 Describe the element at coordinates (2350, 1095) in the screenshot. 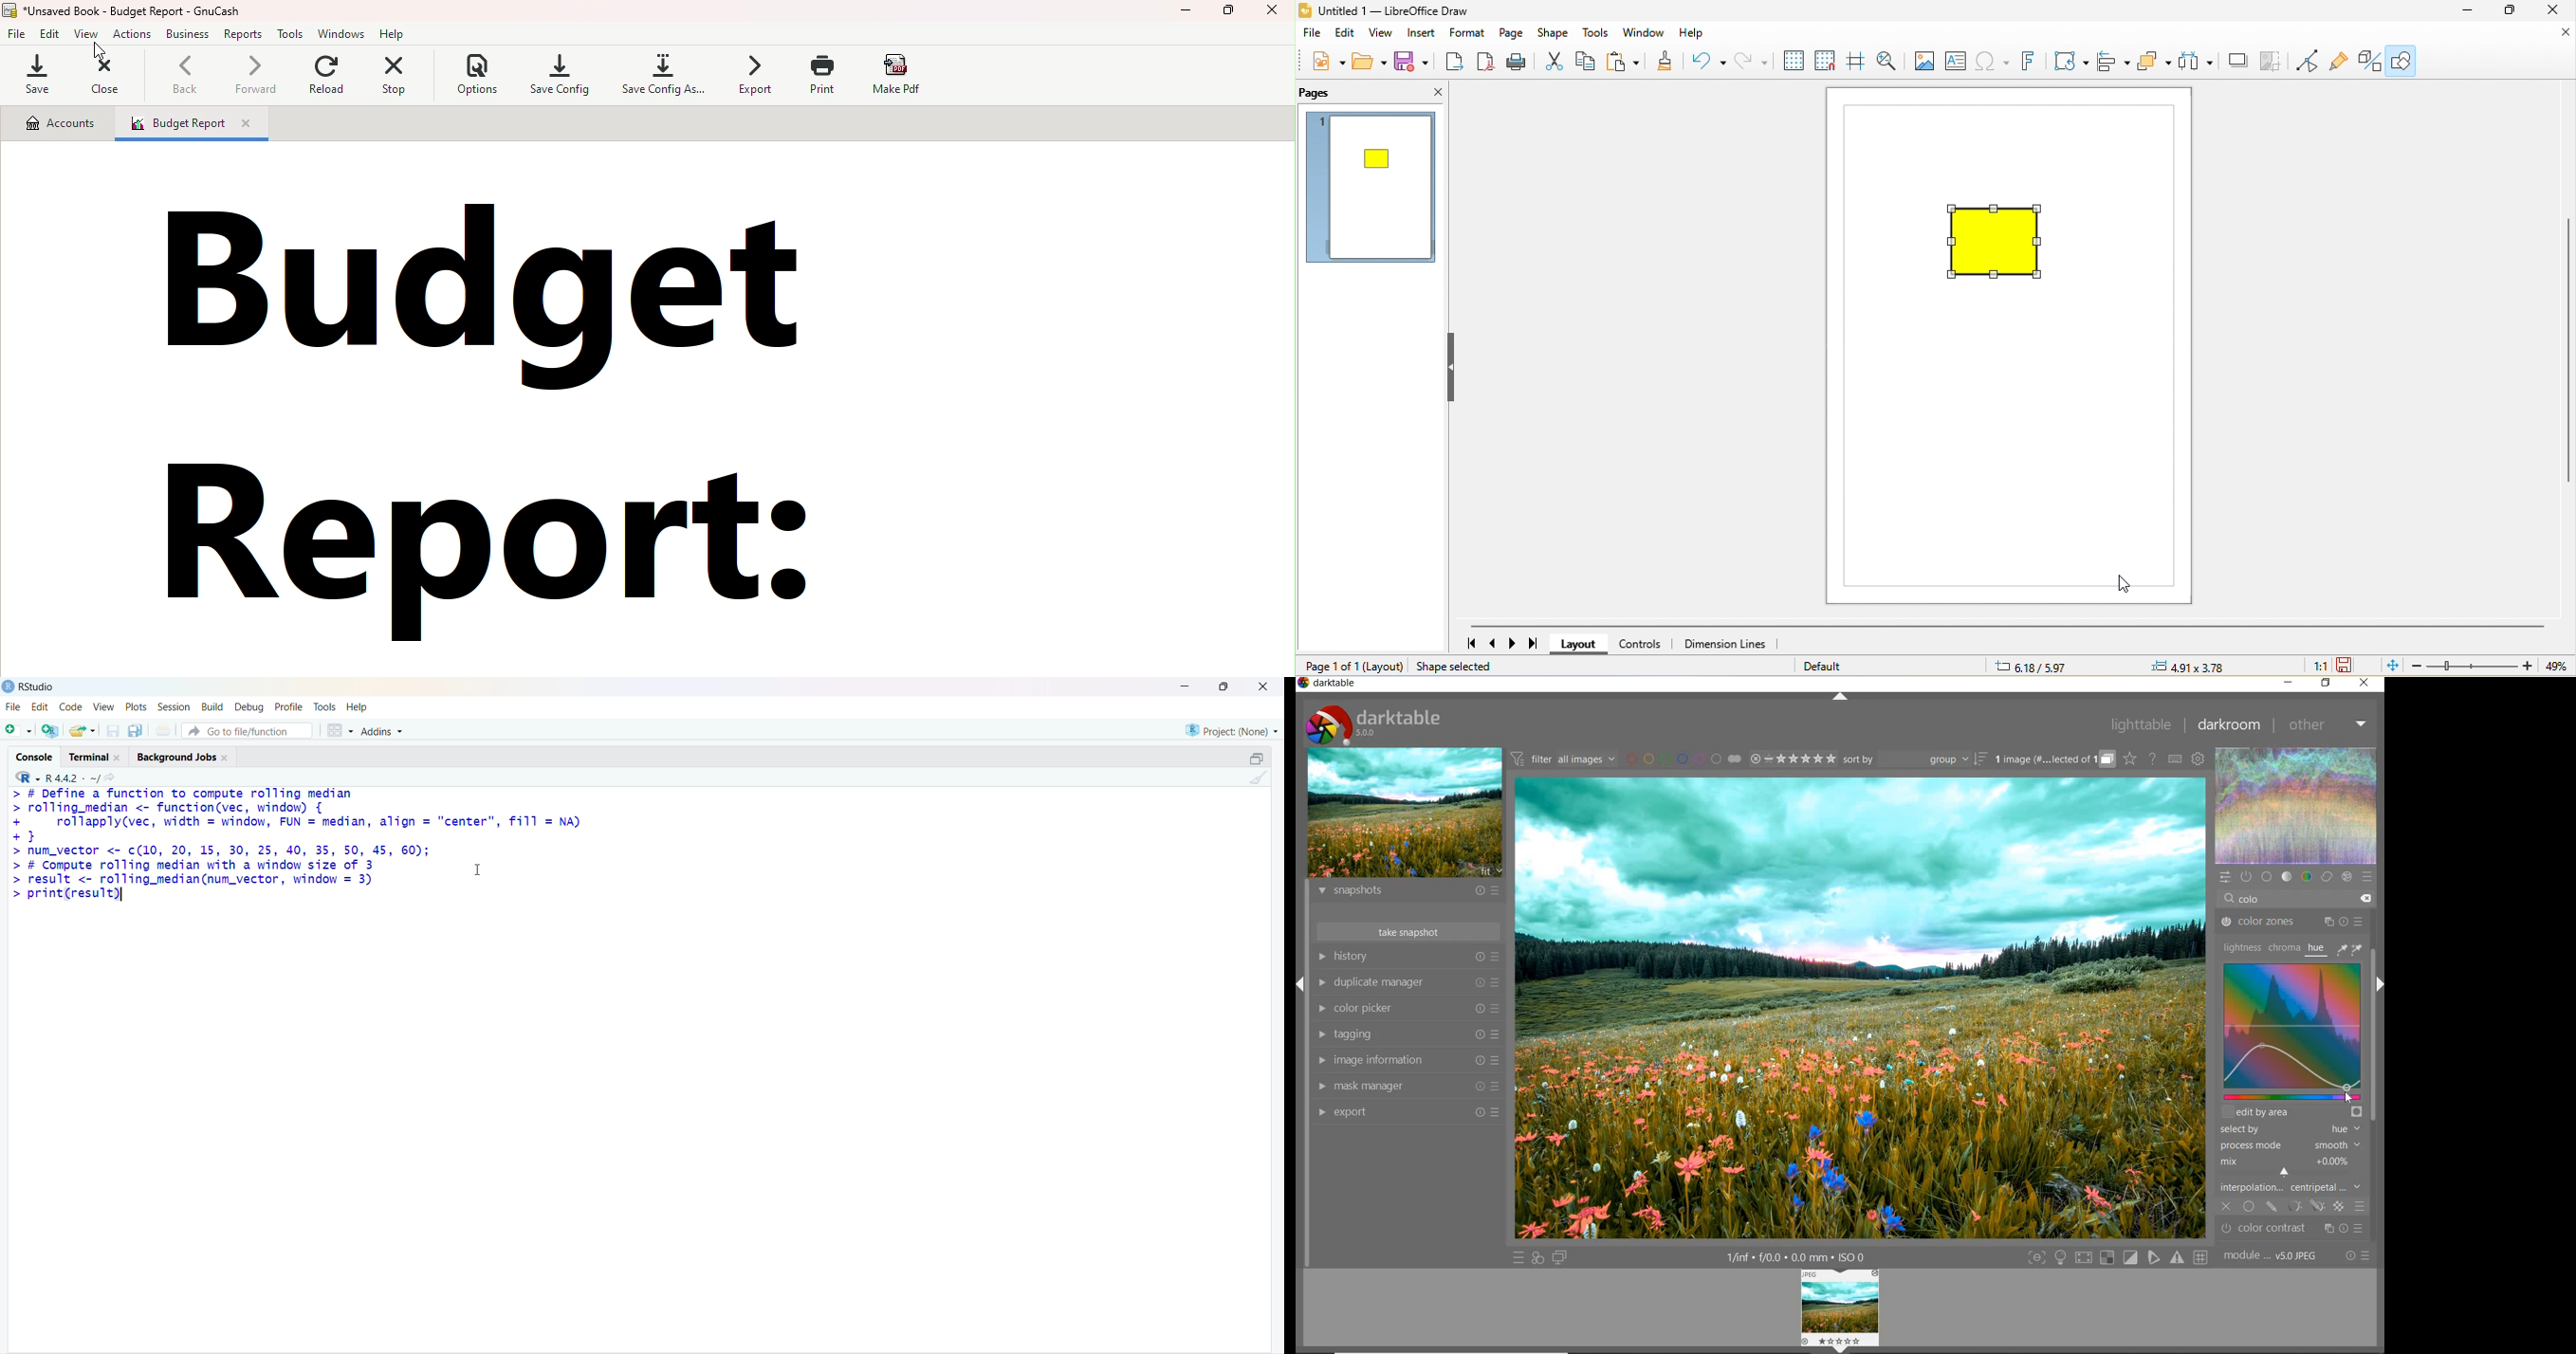

I see `cursor position` at that location.